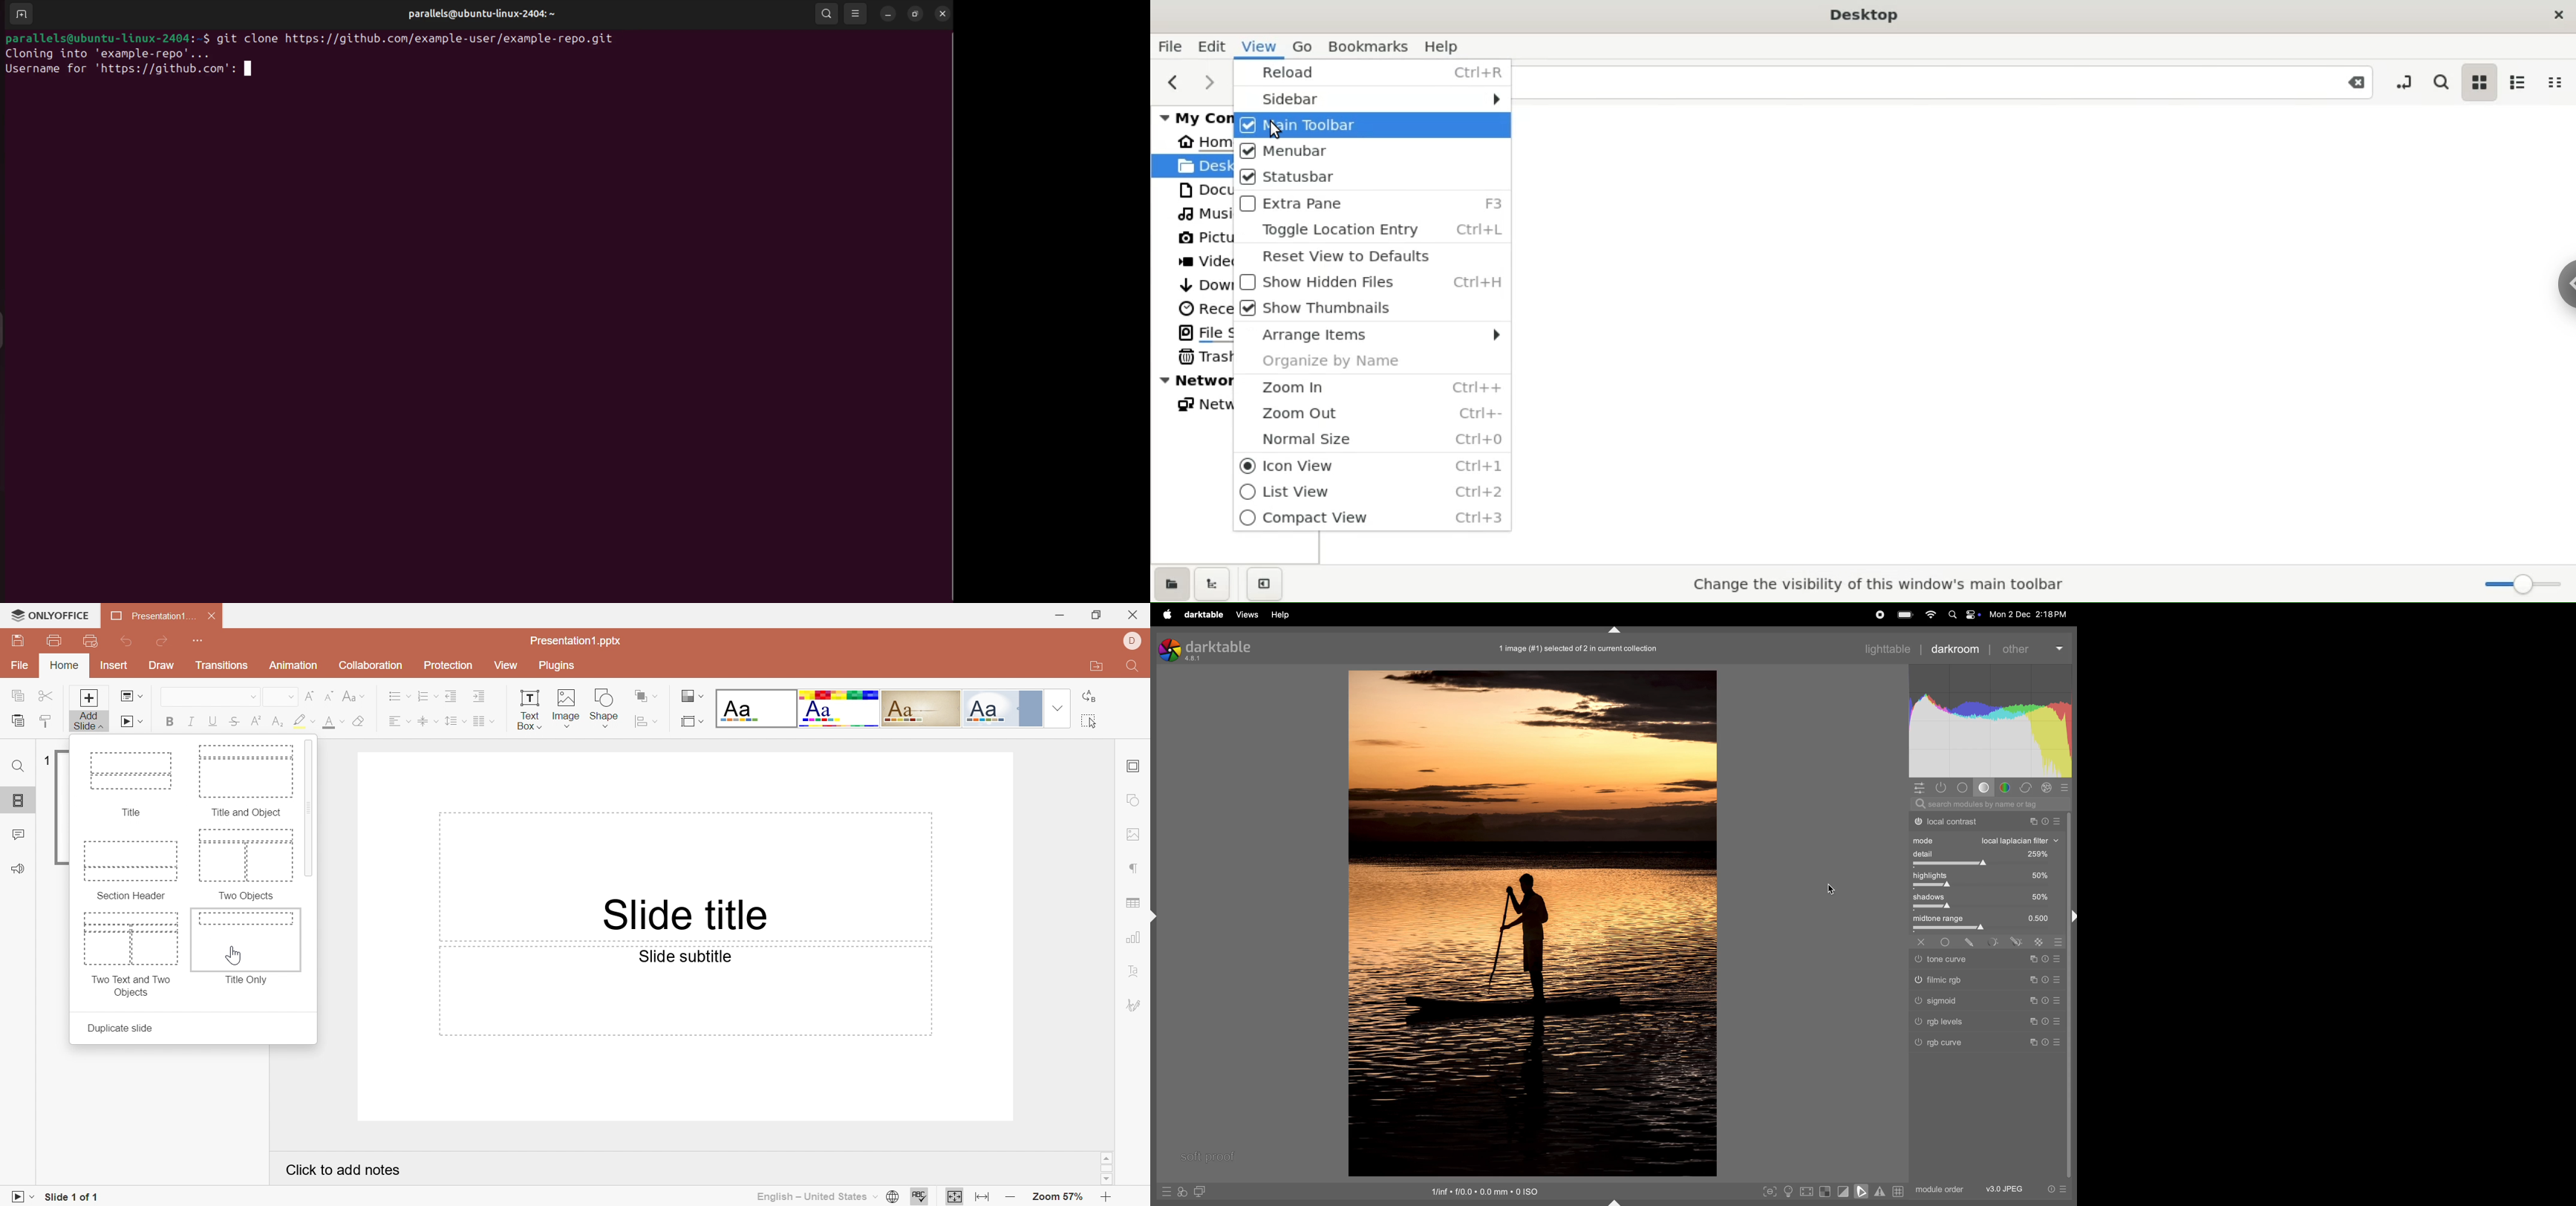  What do you see at coordinates (236, 956) in the screenshot?
I see `cursor` at bounding box center [236, 956].